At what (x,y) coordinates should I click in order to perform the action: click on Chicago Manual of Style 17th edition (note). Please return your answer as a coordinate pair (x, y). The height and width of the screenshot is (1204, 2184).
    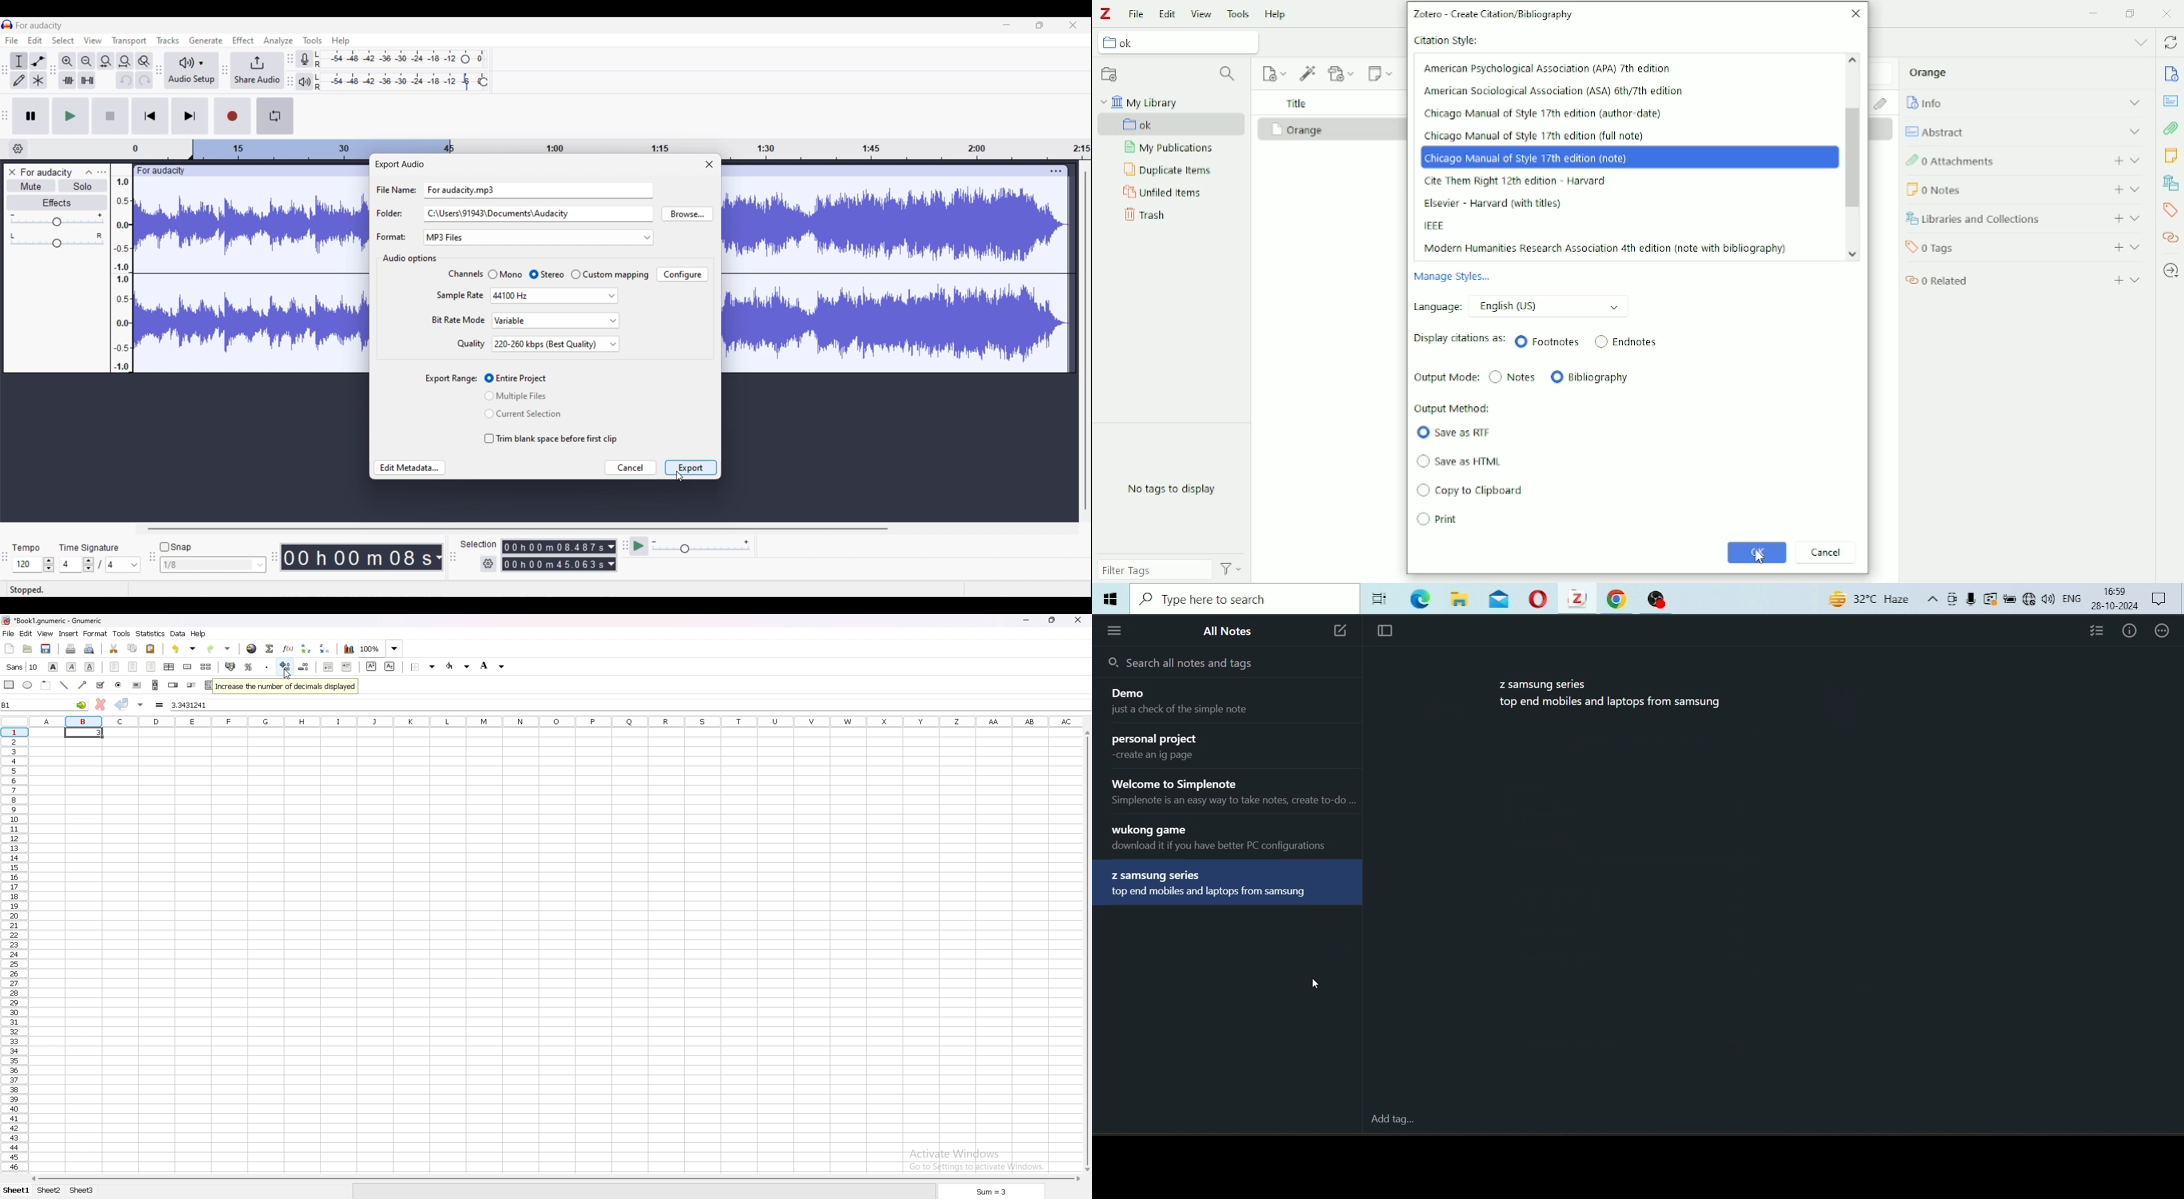
    Looking at the image, I should click on (1630, 157).